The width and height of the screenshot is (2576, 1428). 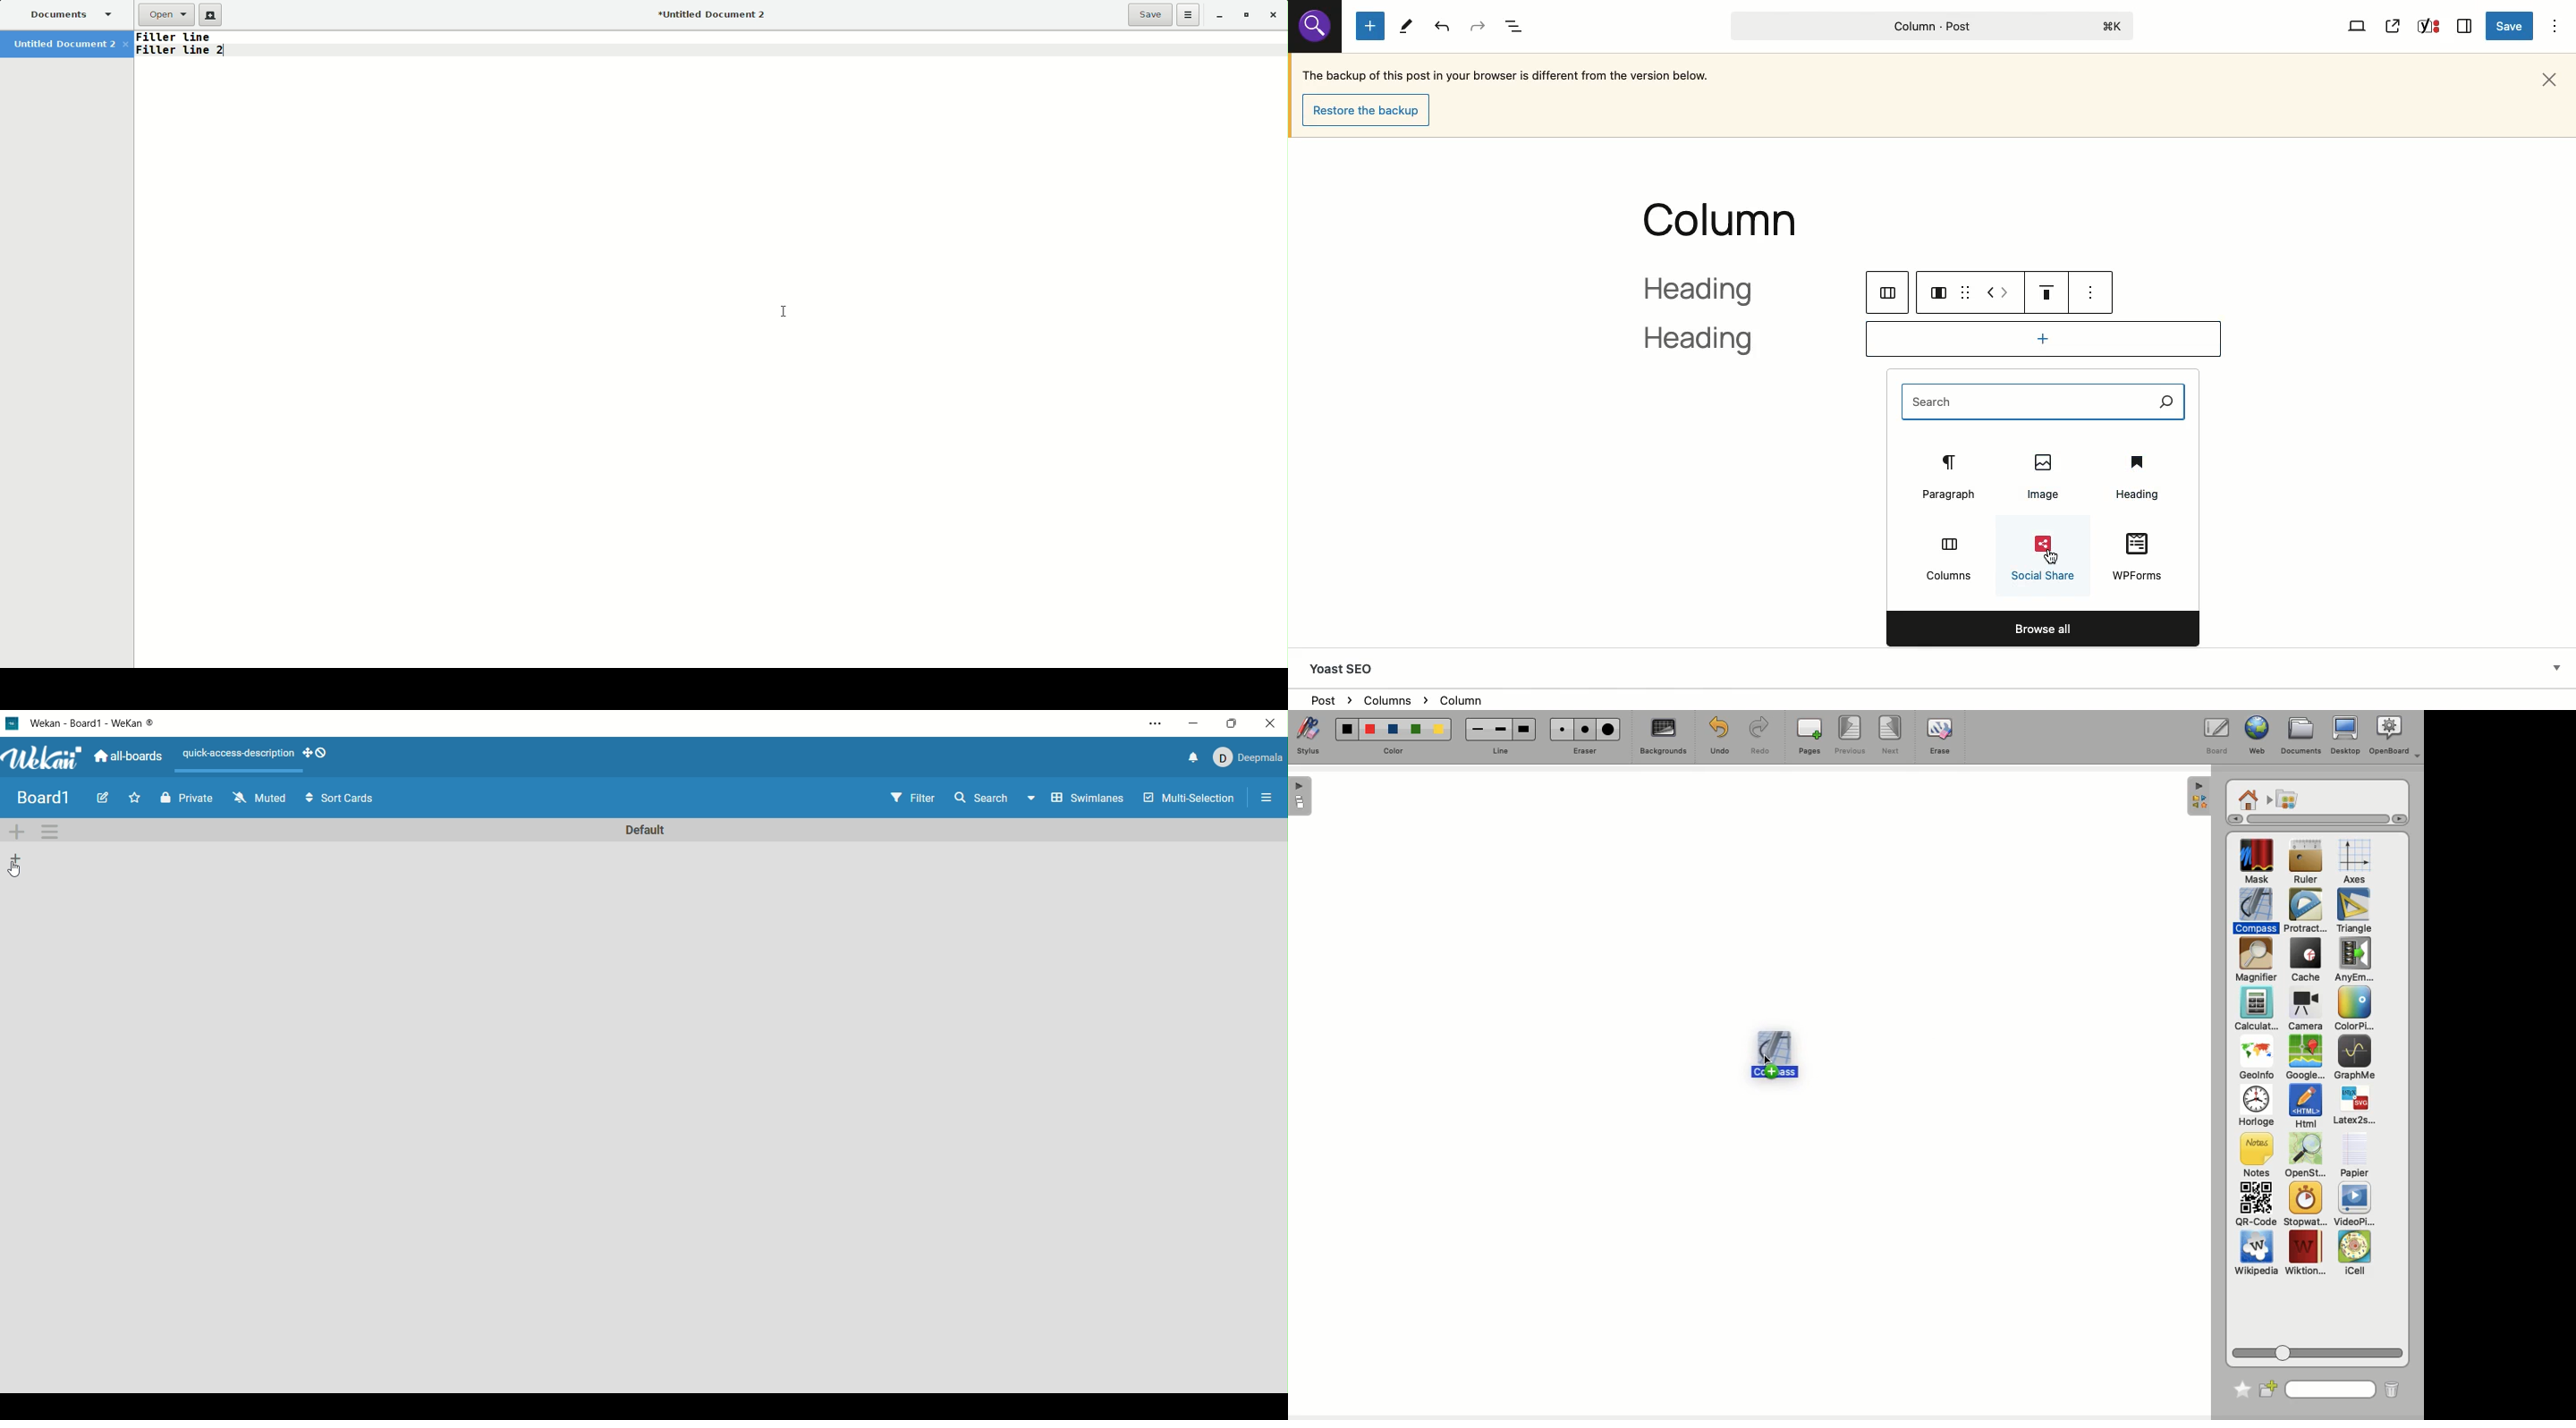 What do you see at coordinates (2394, 26) in the screenshot?
I see `View post` at bounding box center [2394, 26].